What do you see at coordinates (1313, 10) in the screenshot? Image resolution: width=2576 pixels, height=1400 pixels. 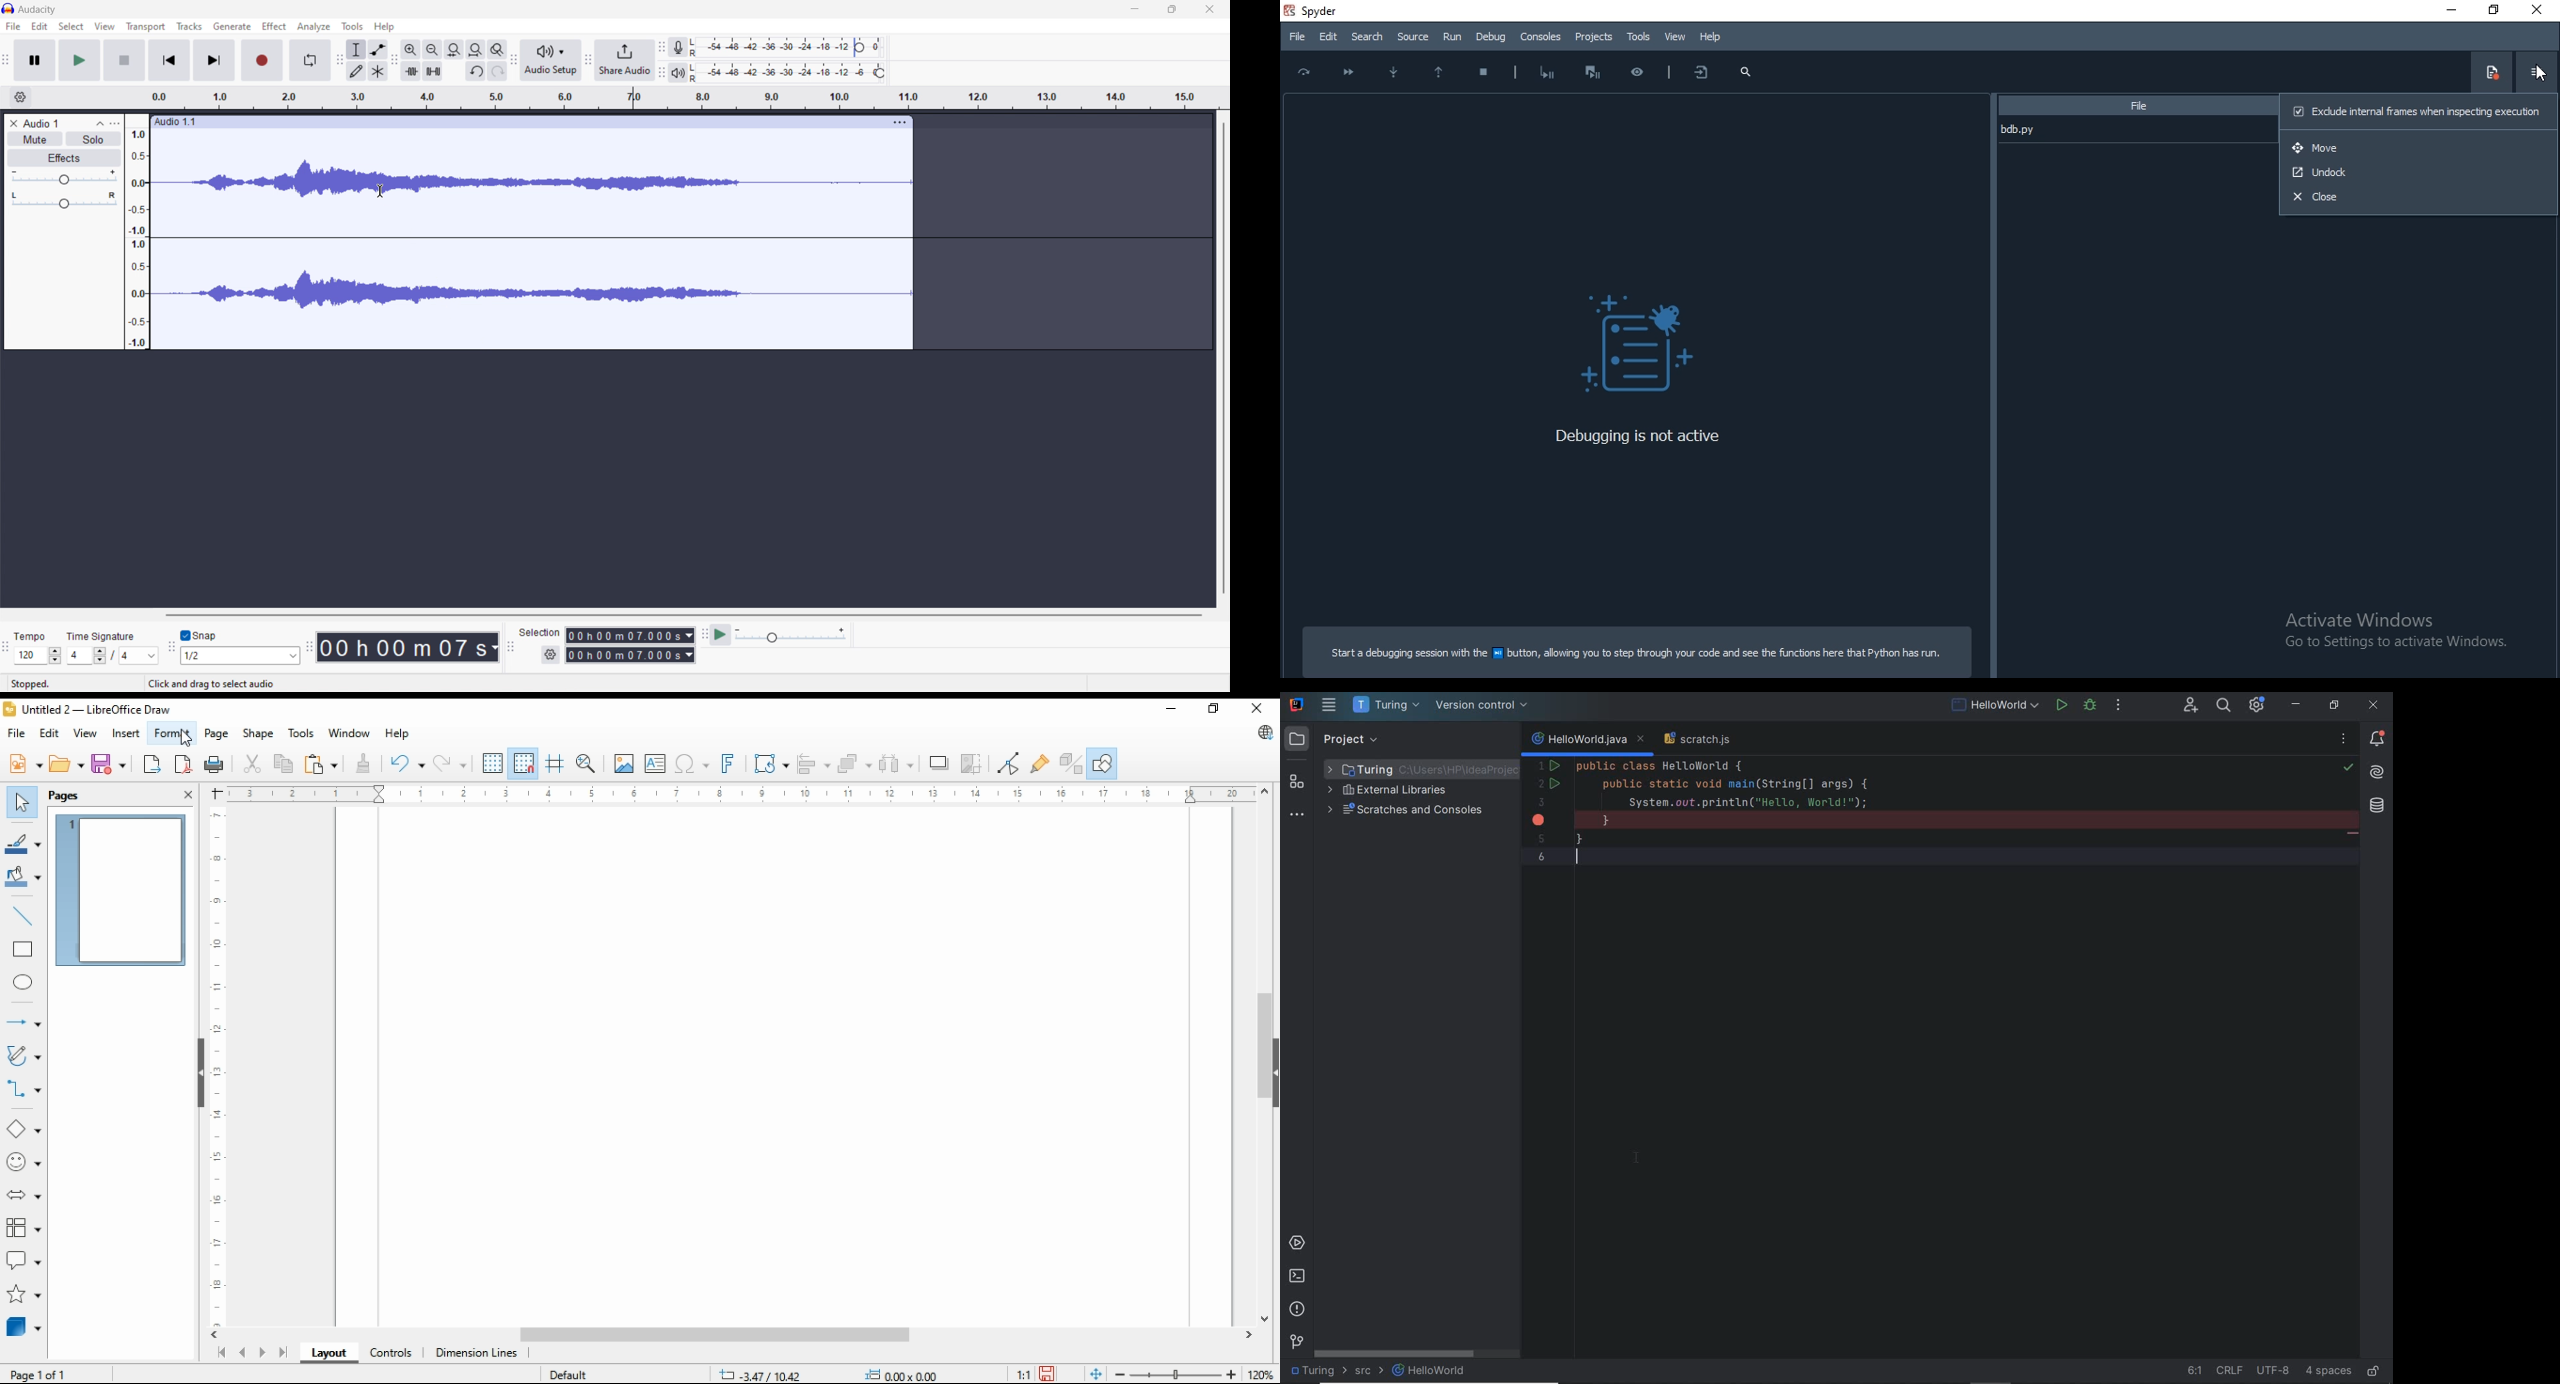 I see `spyder Desktop Icon` at bounding box center [1313, 10].